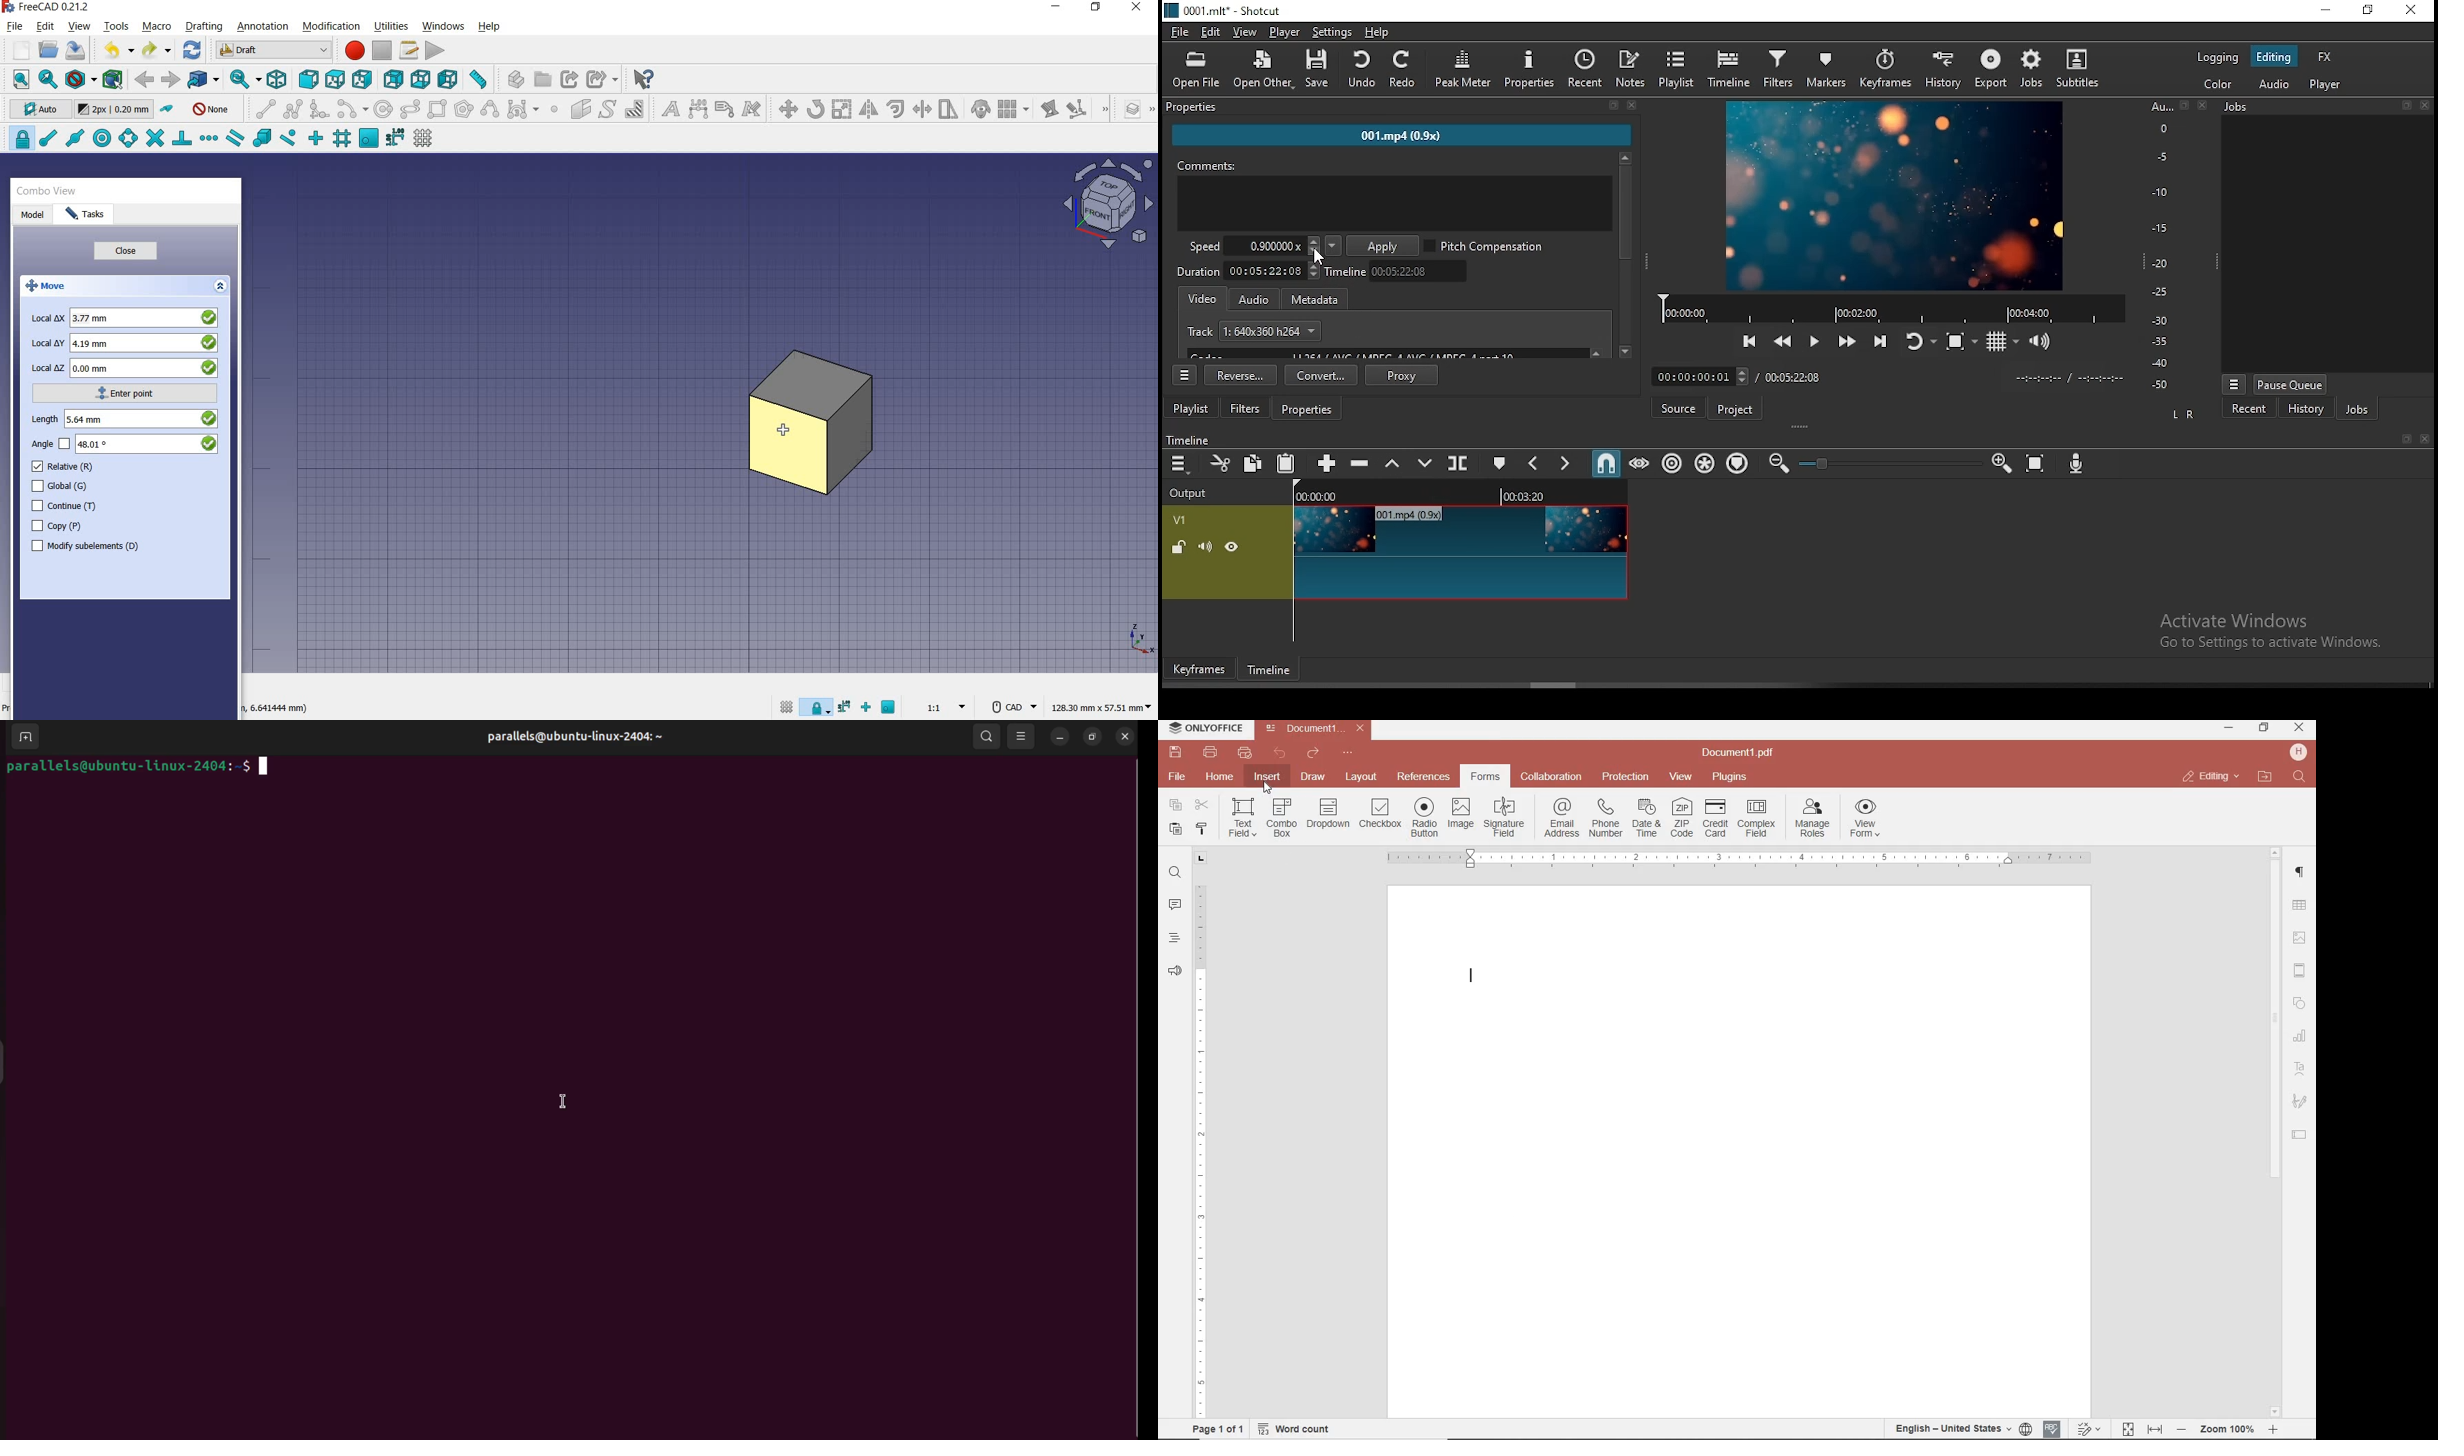 This screenshot has width=2464, height=1456. What do you see at coordinates (411, 110) in the screenshot?
I see `ellipse` at bounding box center [411, 110].